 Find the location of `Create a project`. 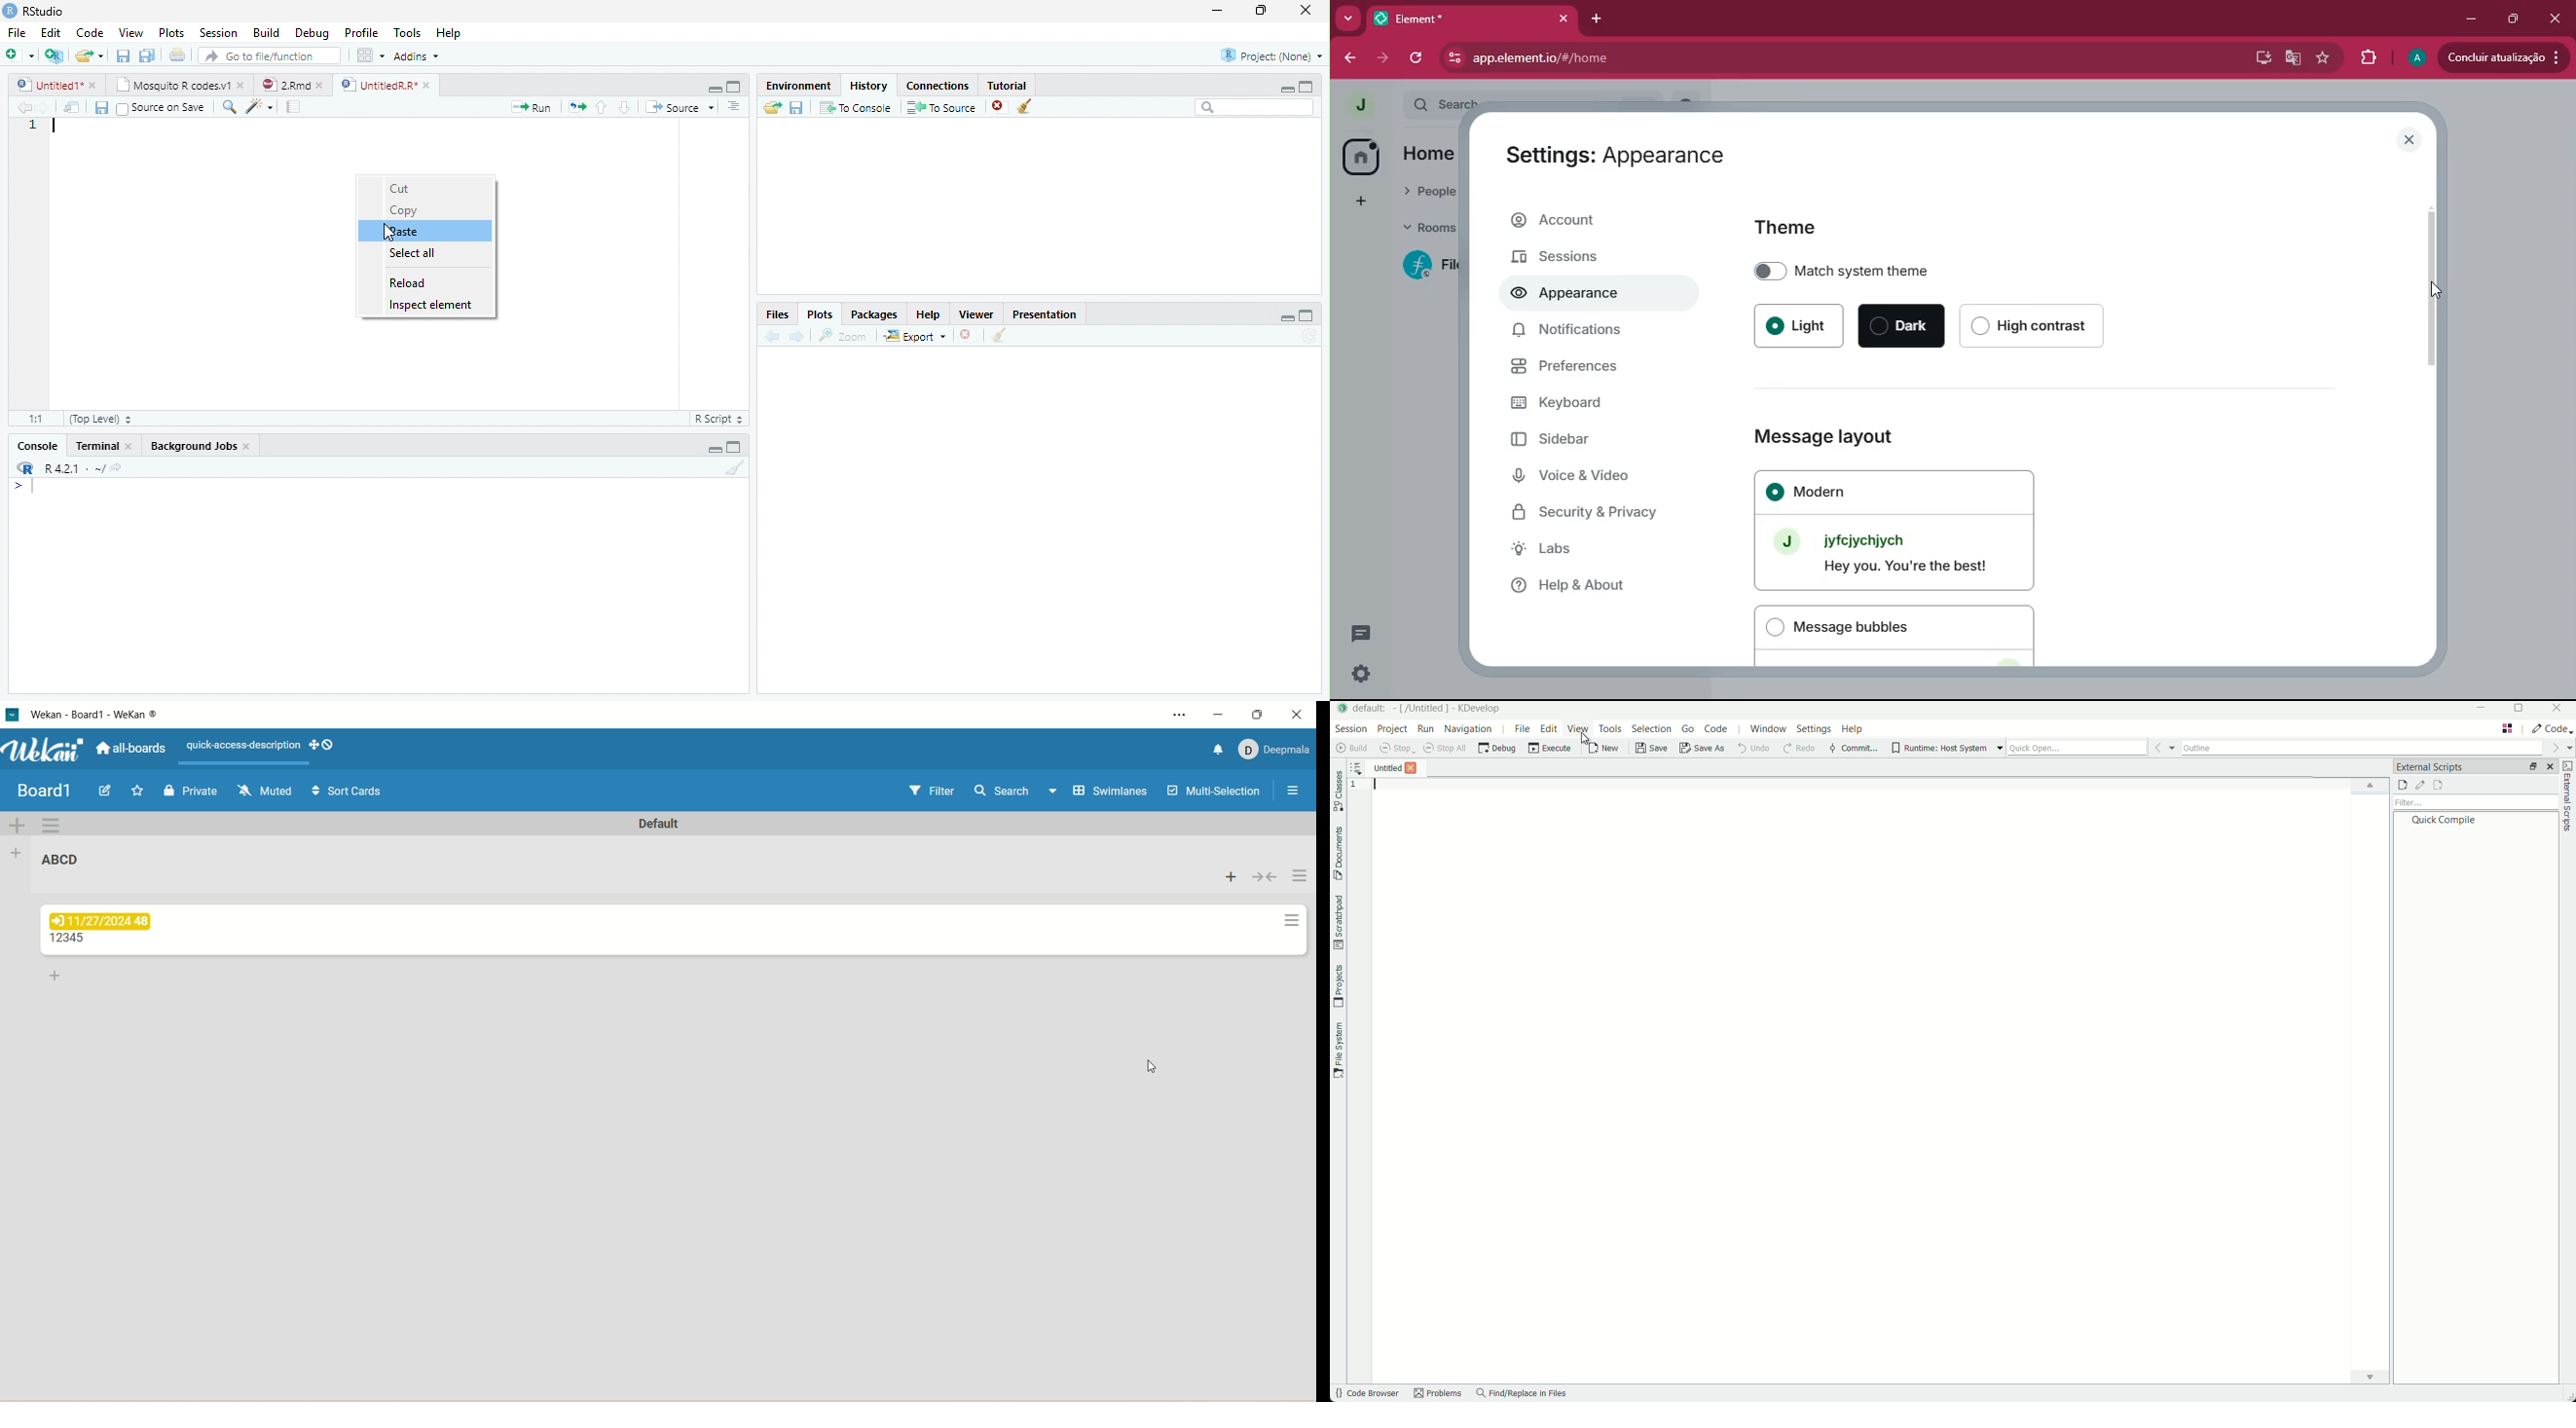

Create a project is located at coordinates (54, 55).